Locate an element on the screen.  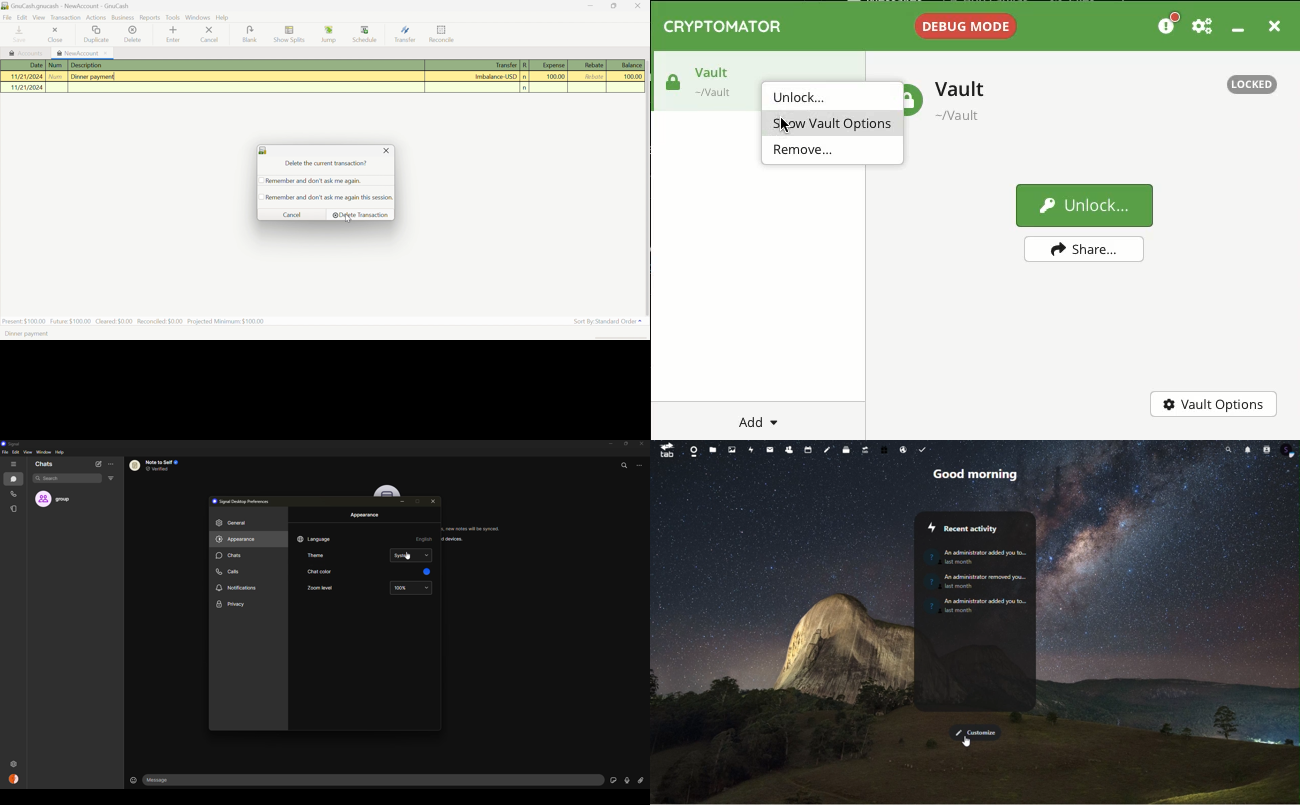
calls is located at coordinates (229, 571).